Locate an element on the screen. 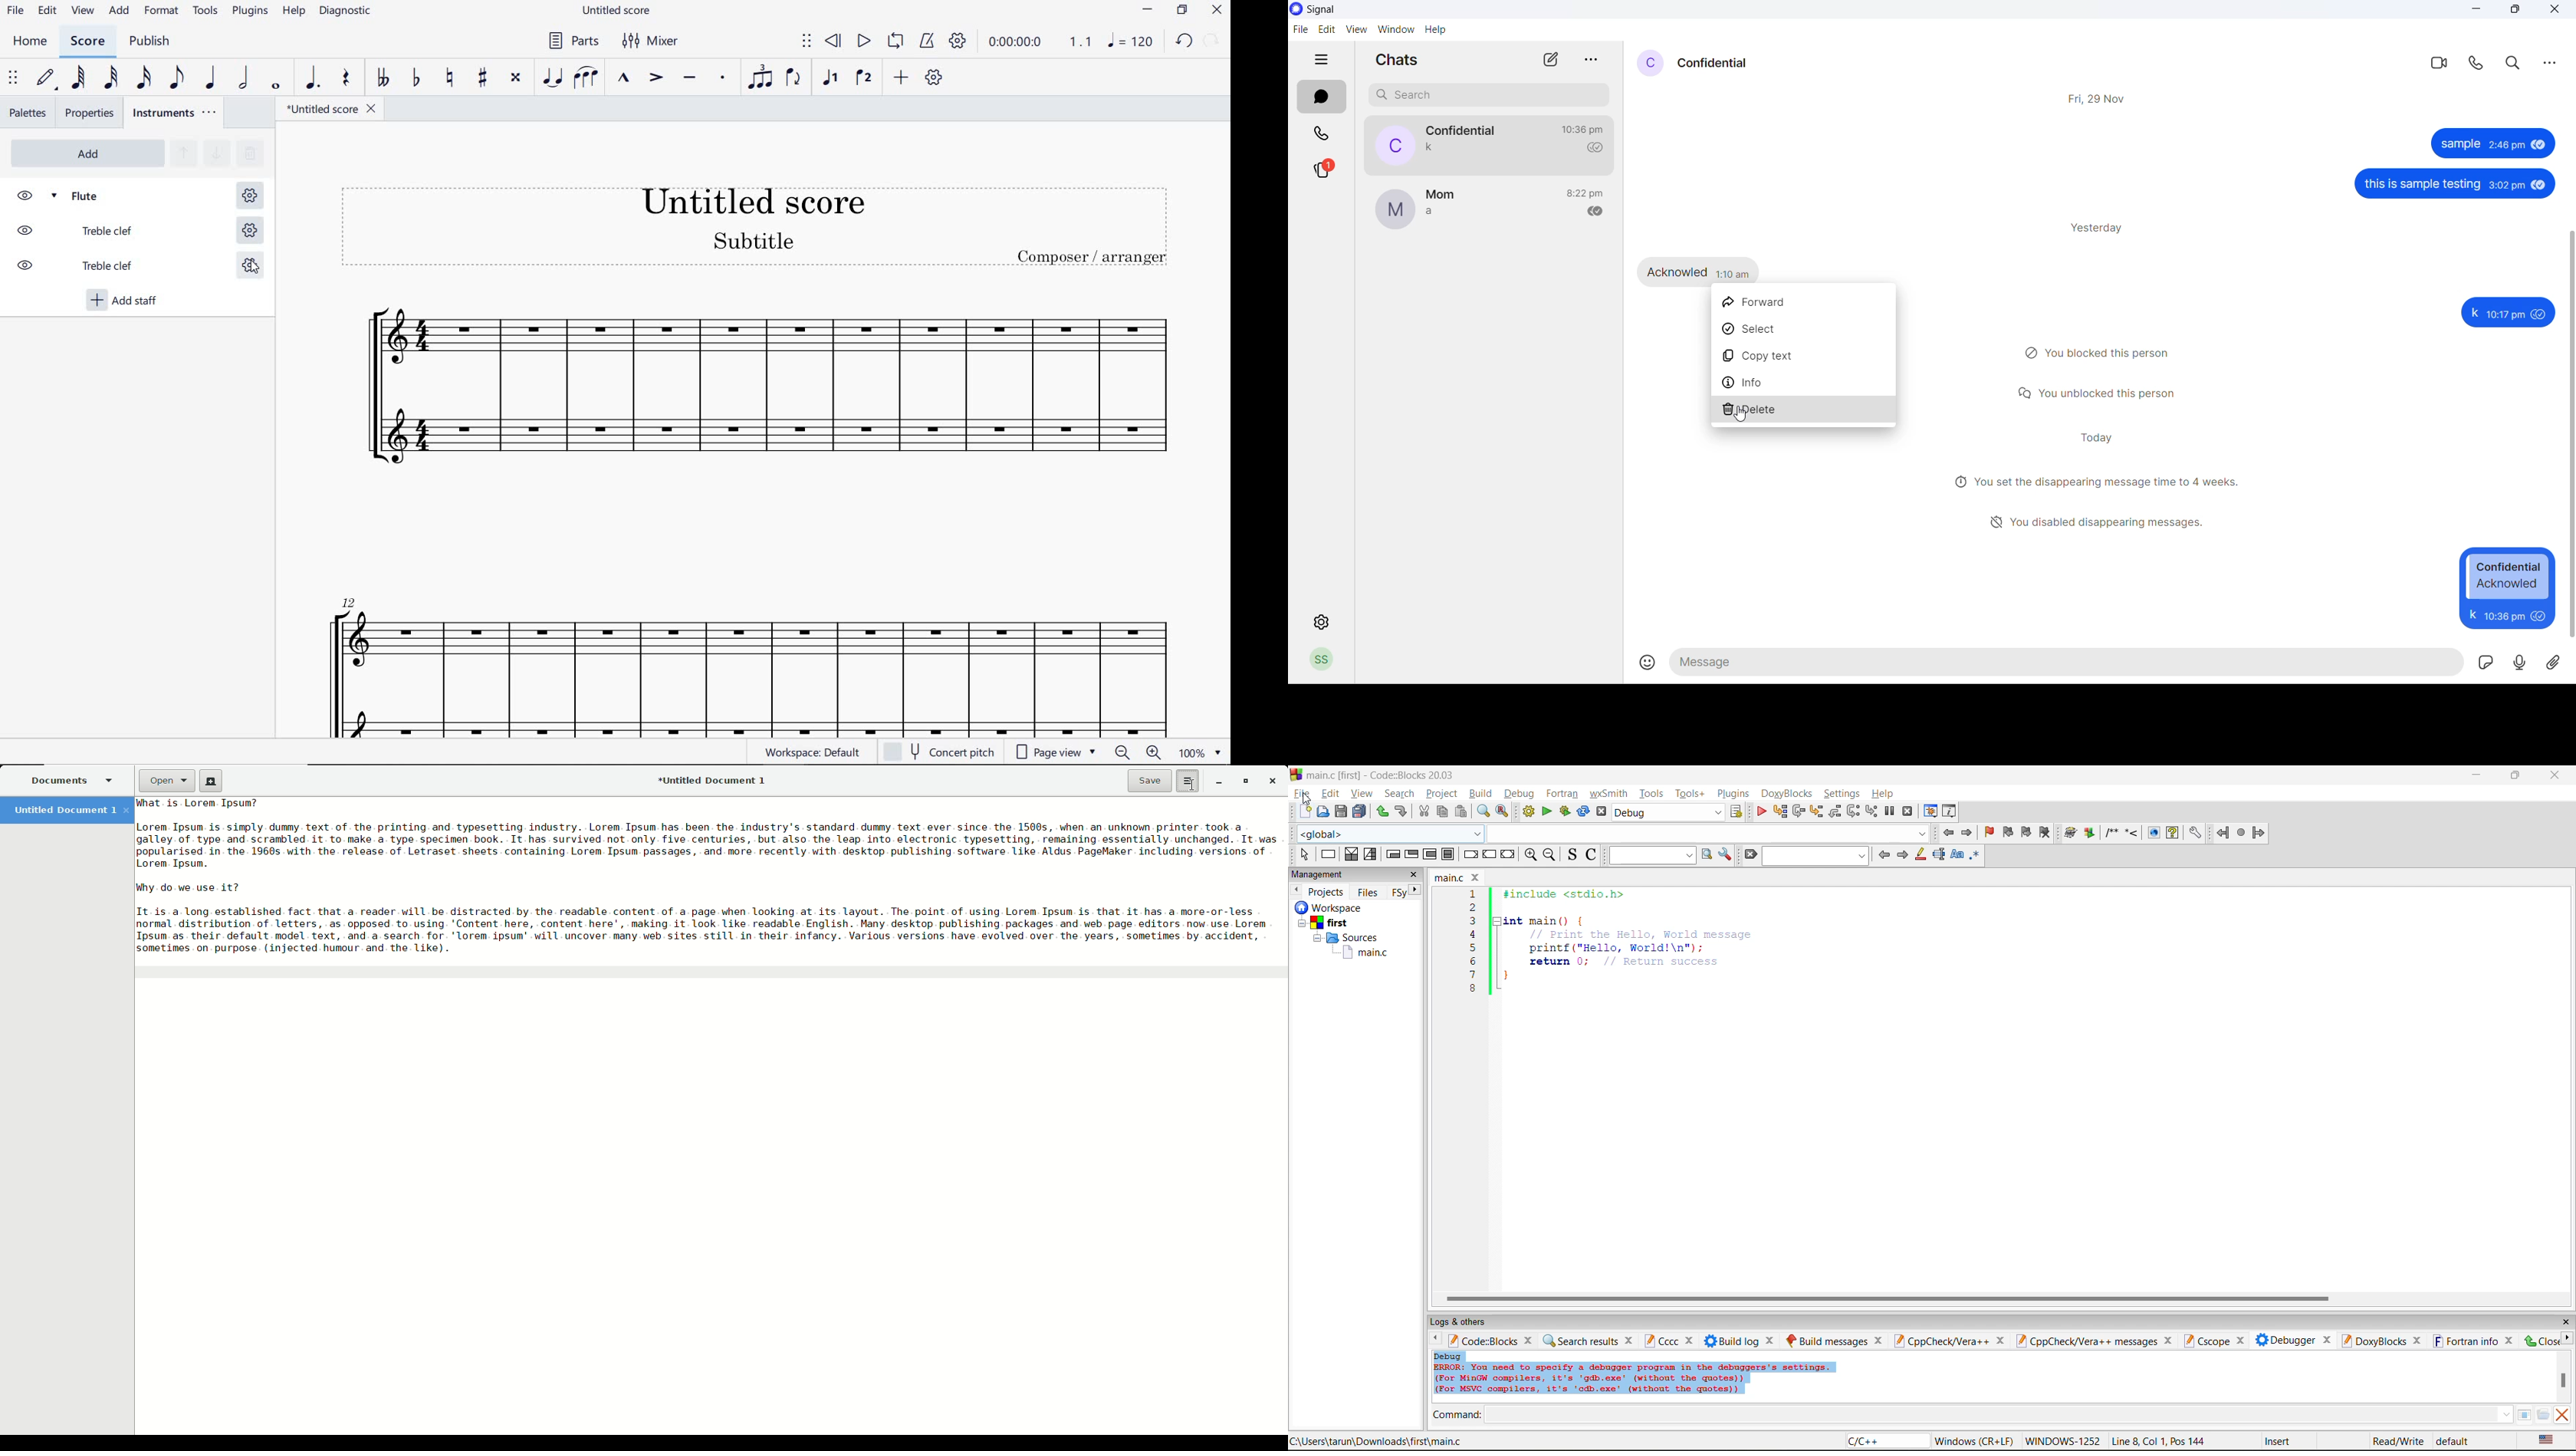 The image size is (2576, 1456). build target is located at coordinates (1669, 812).